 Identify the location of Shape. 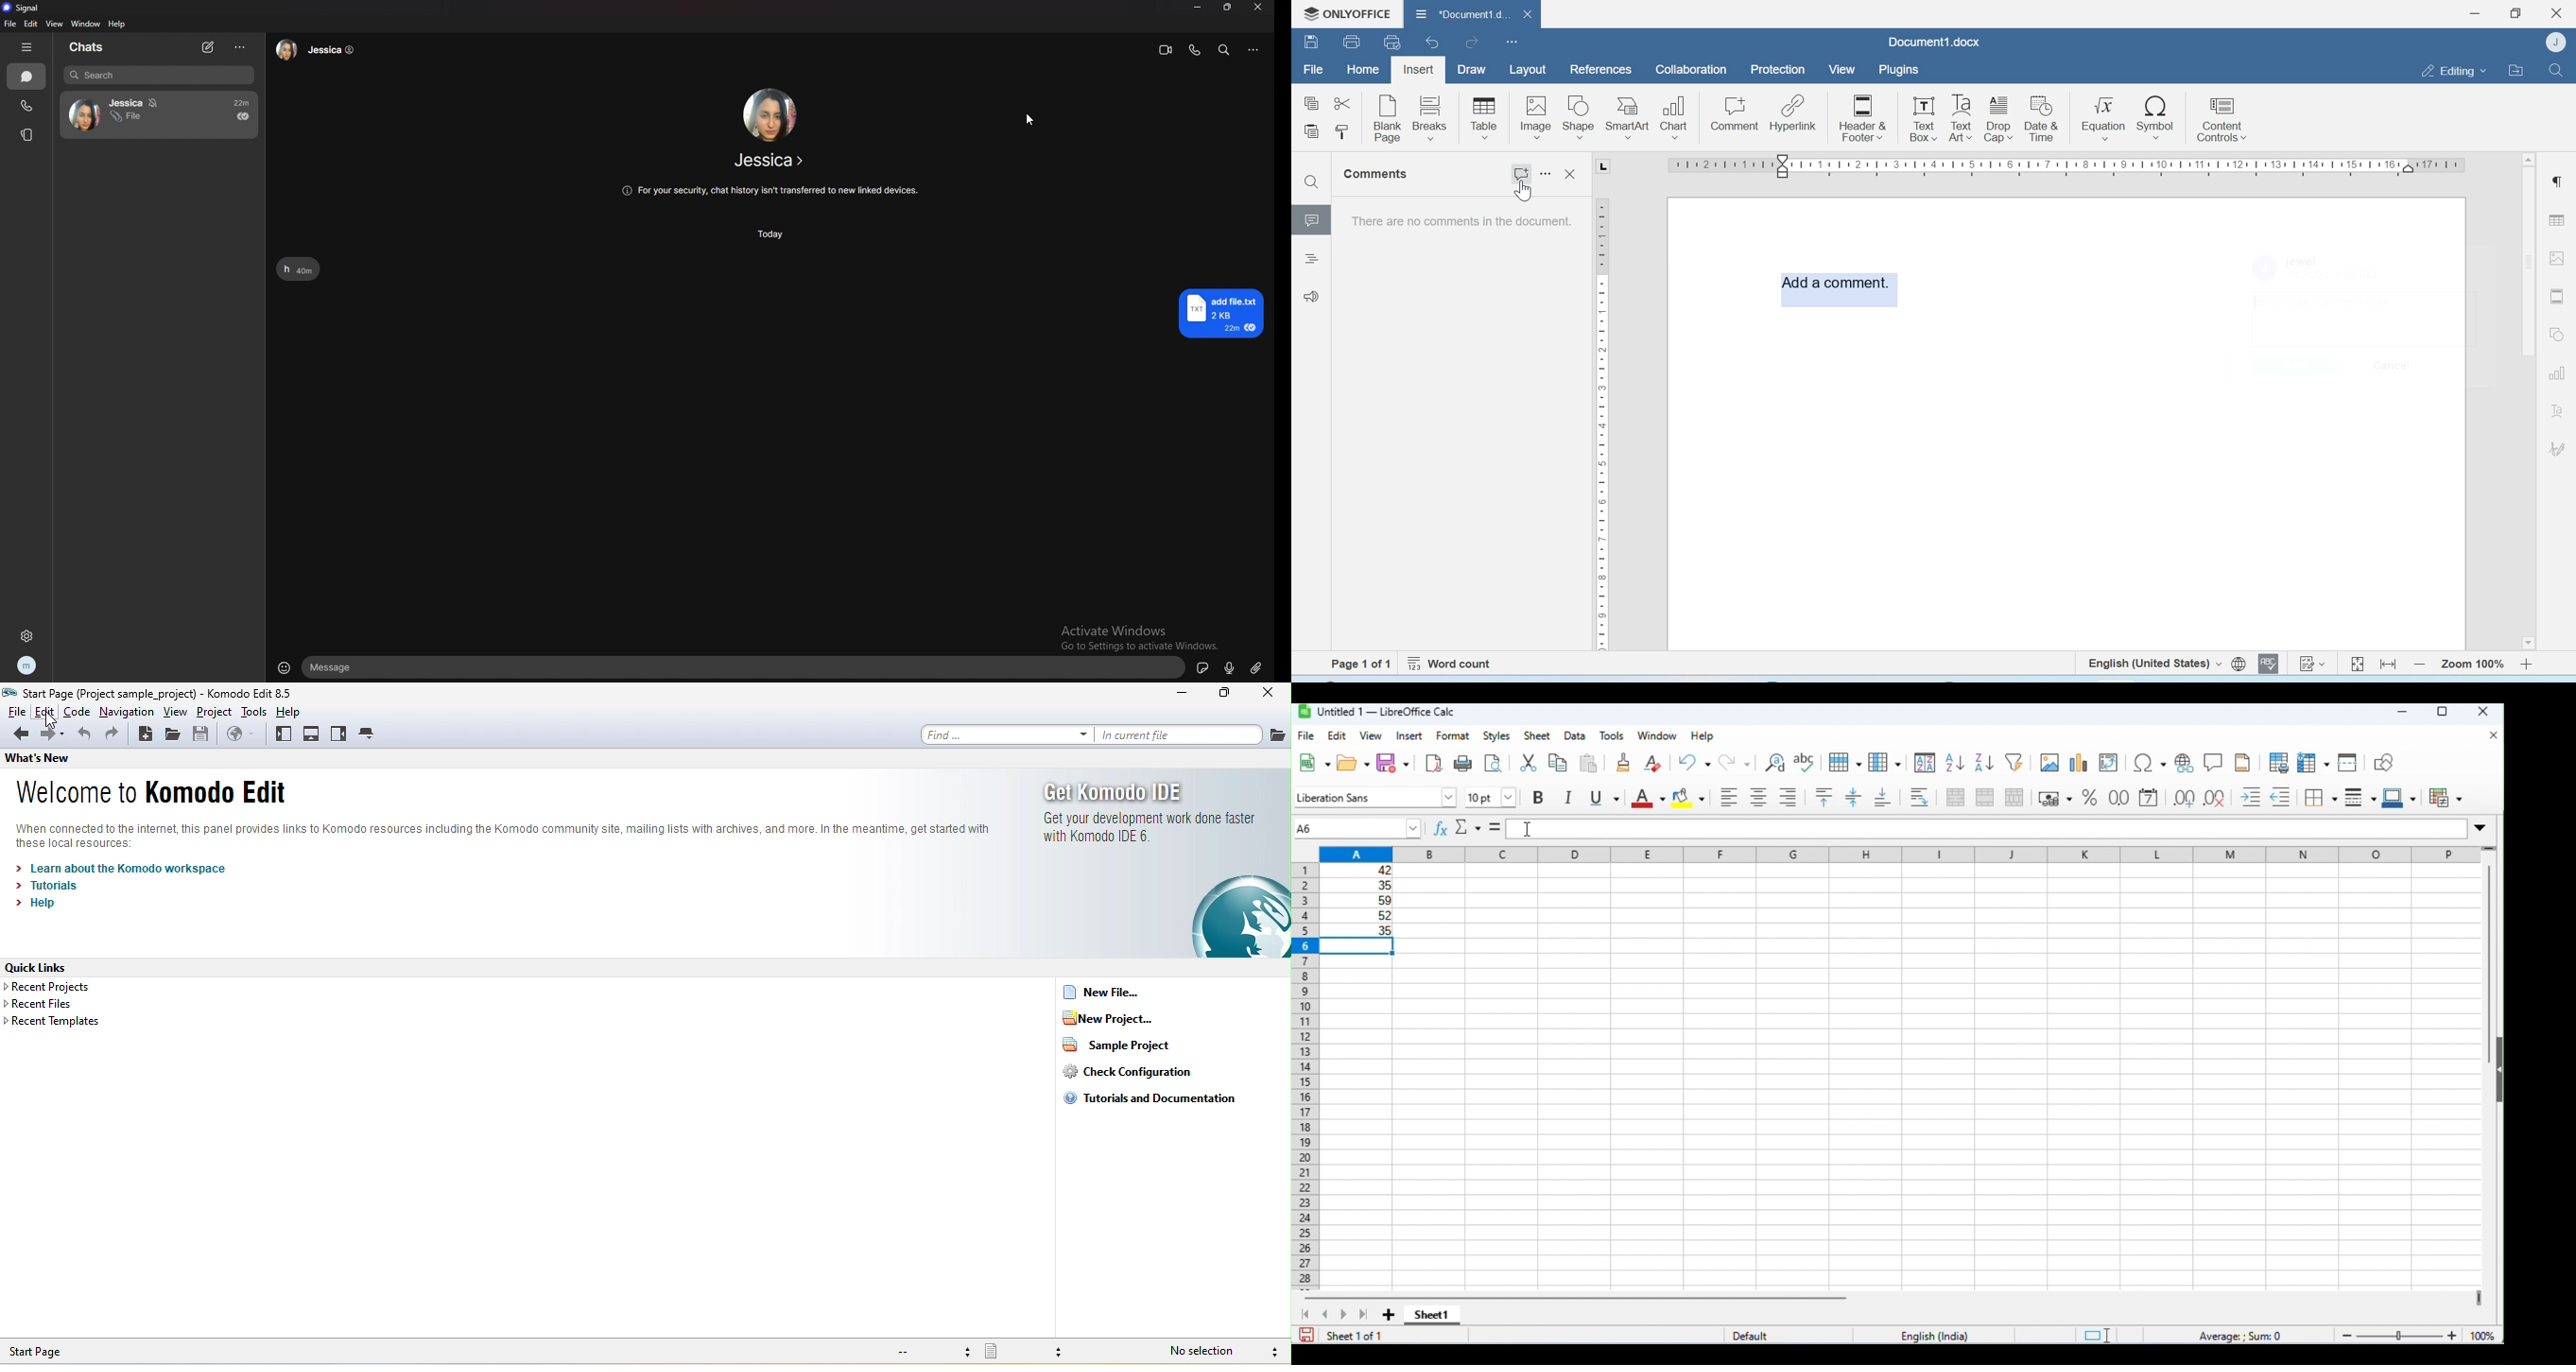
(1579, 118).